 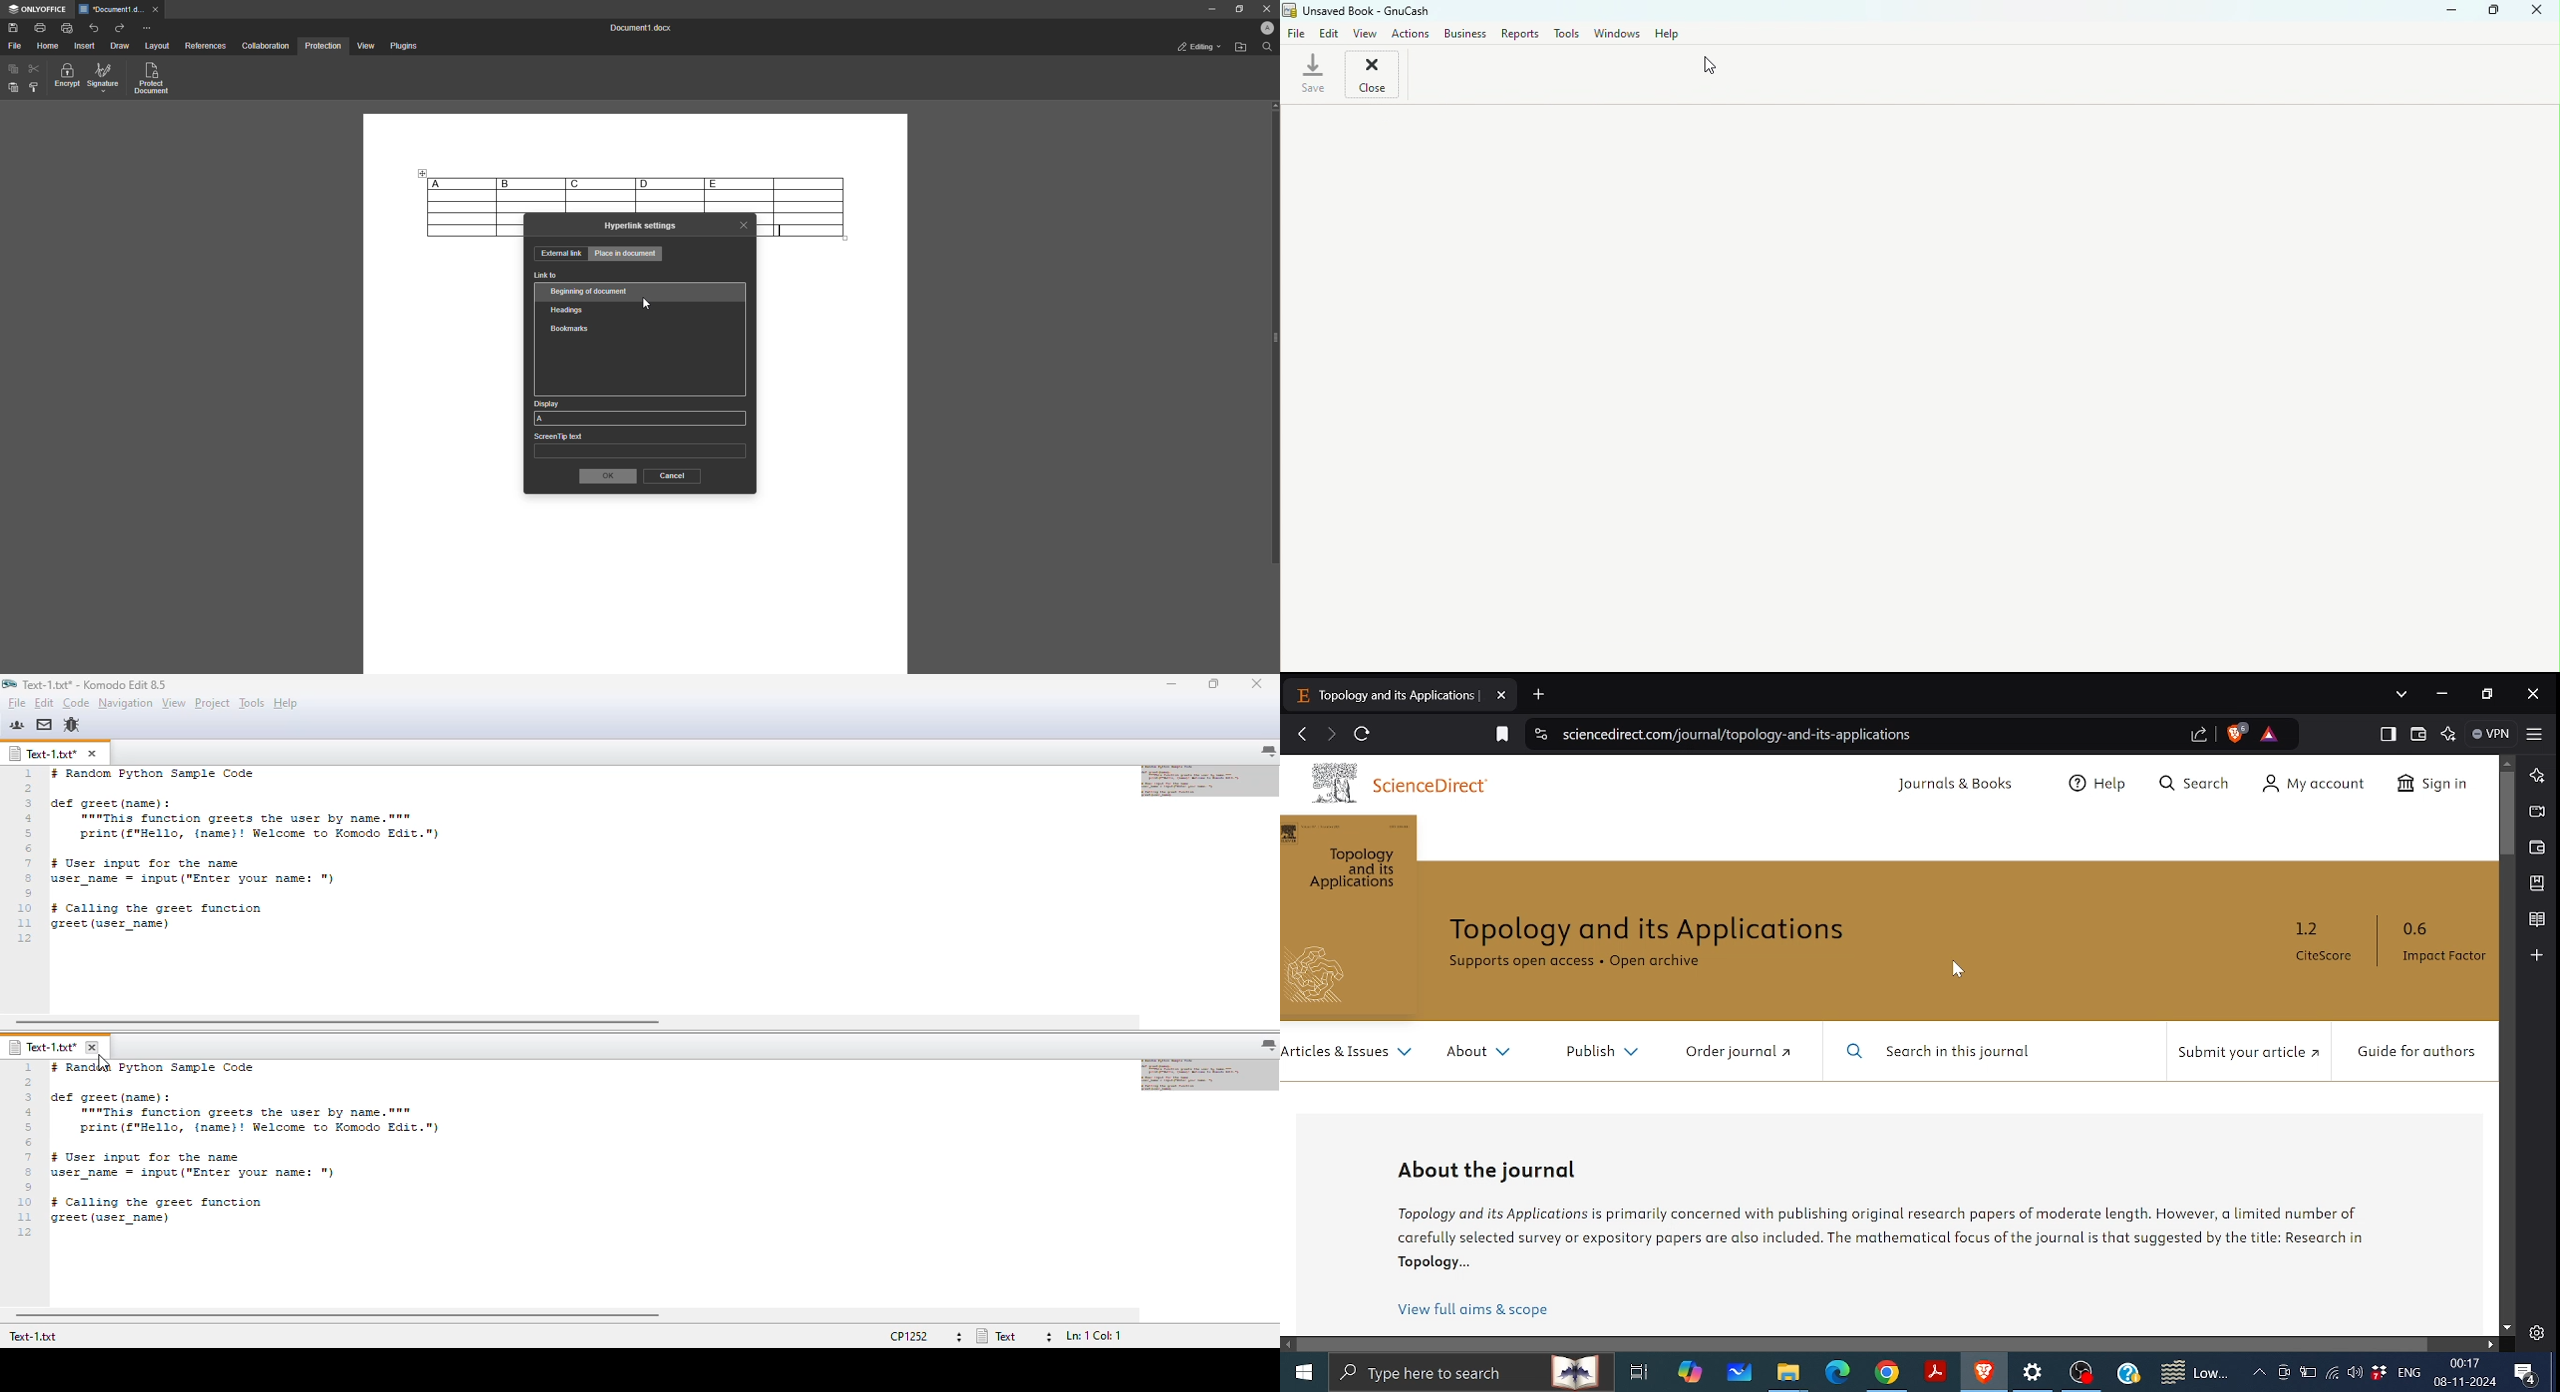 I want to click on Brave Browser, so click(x=1984, y=1373).